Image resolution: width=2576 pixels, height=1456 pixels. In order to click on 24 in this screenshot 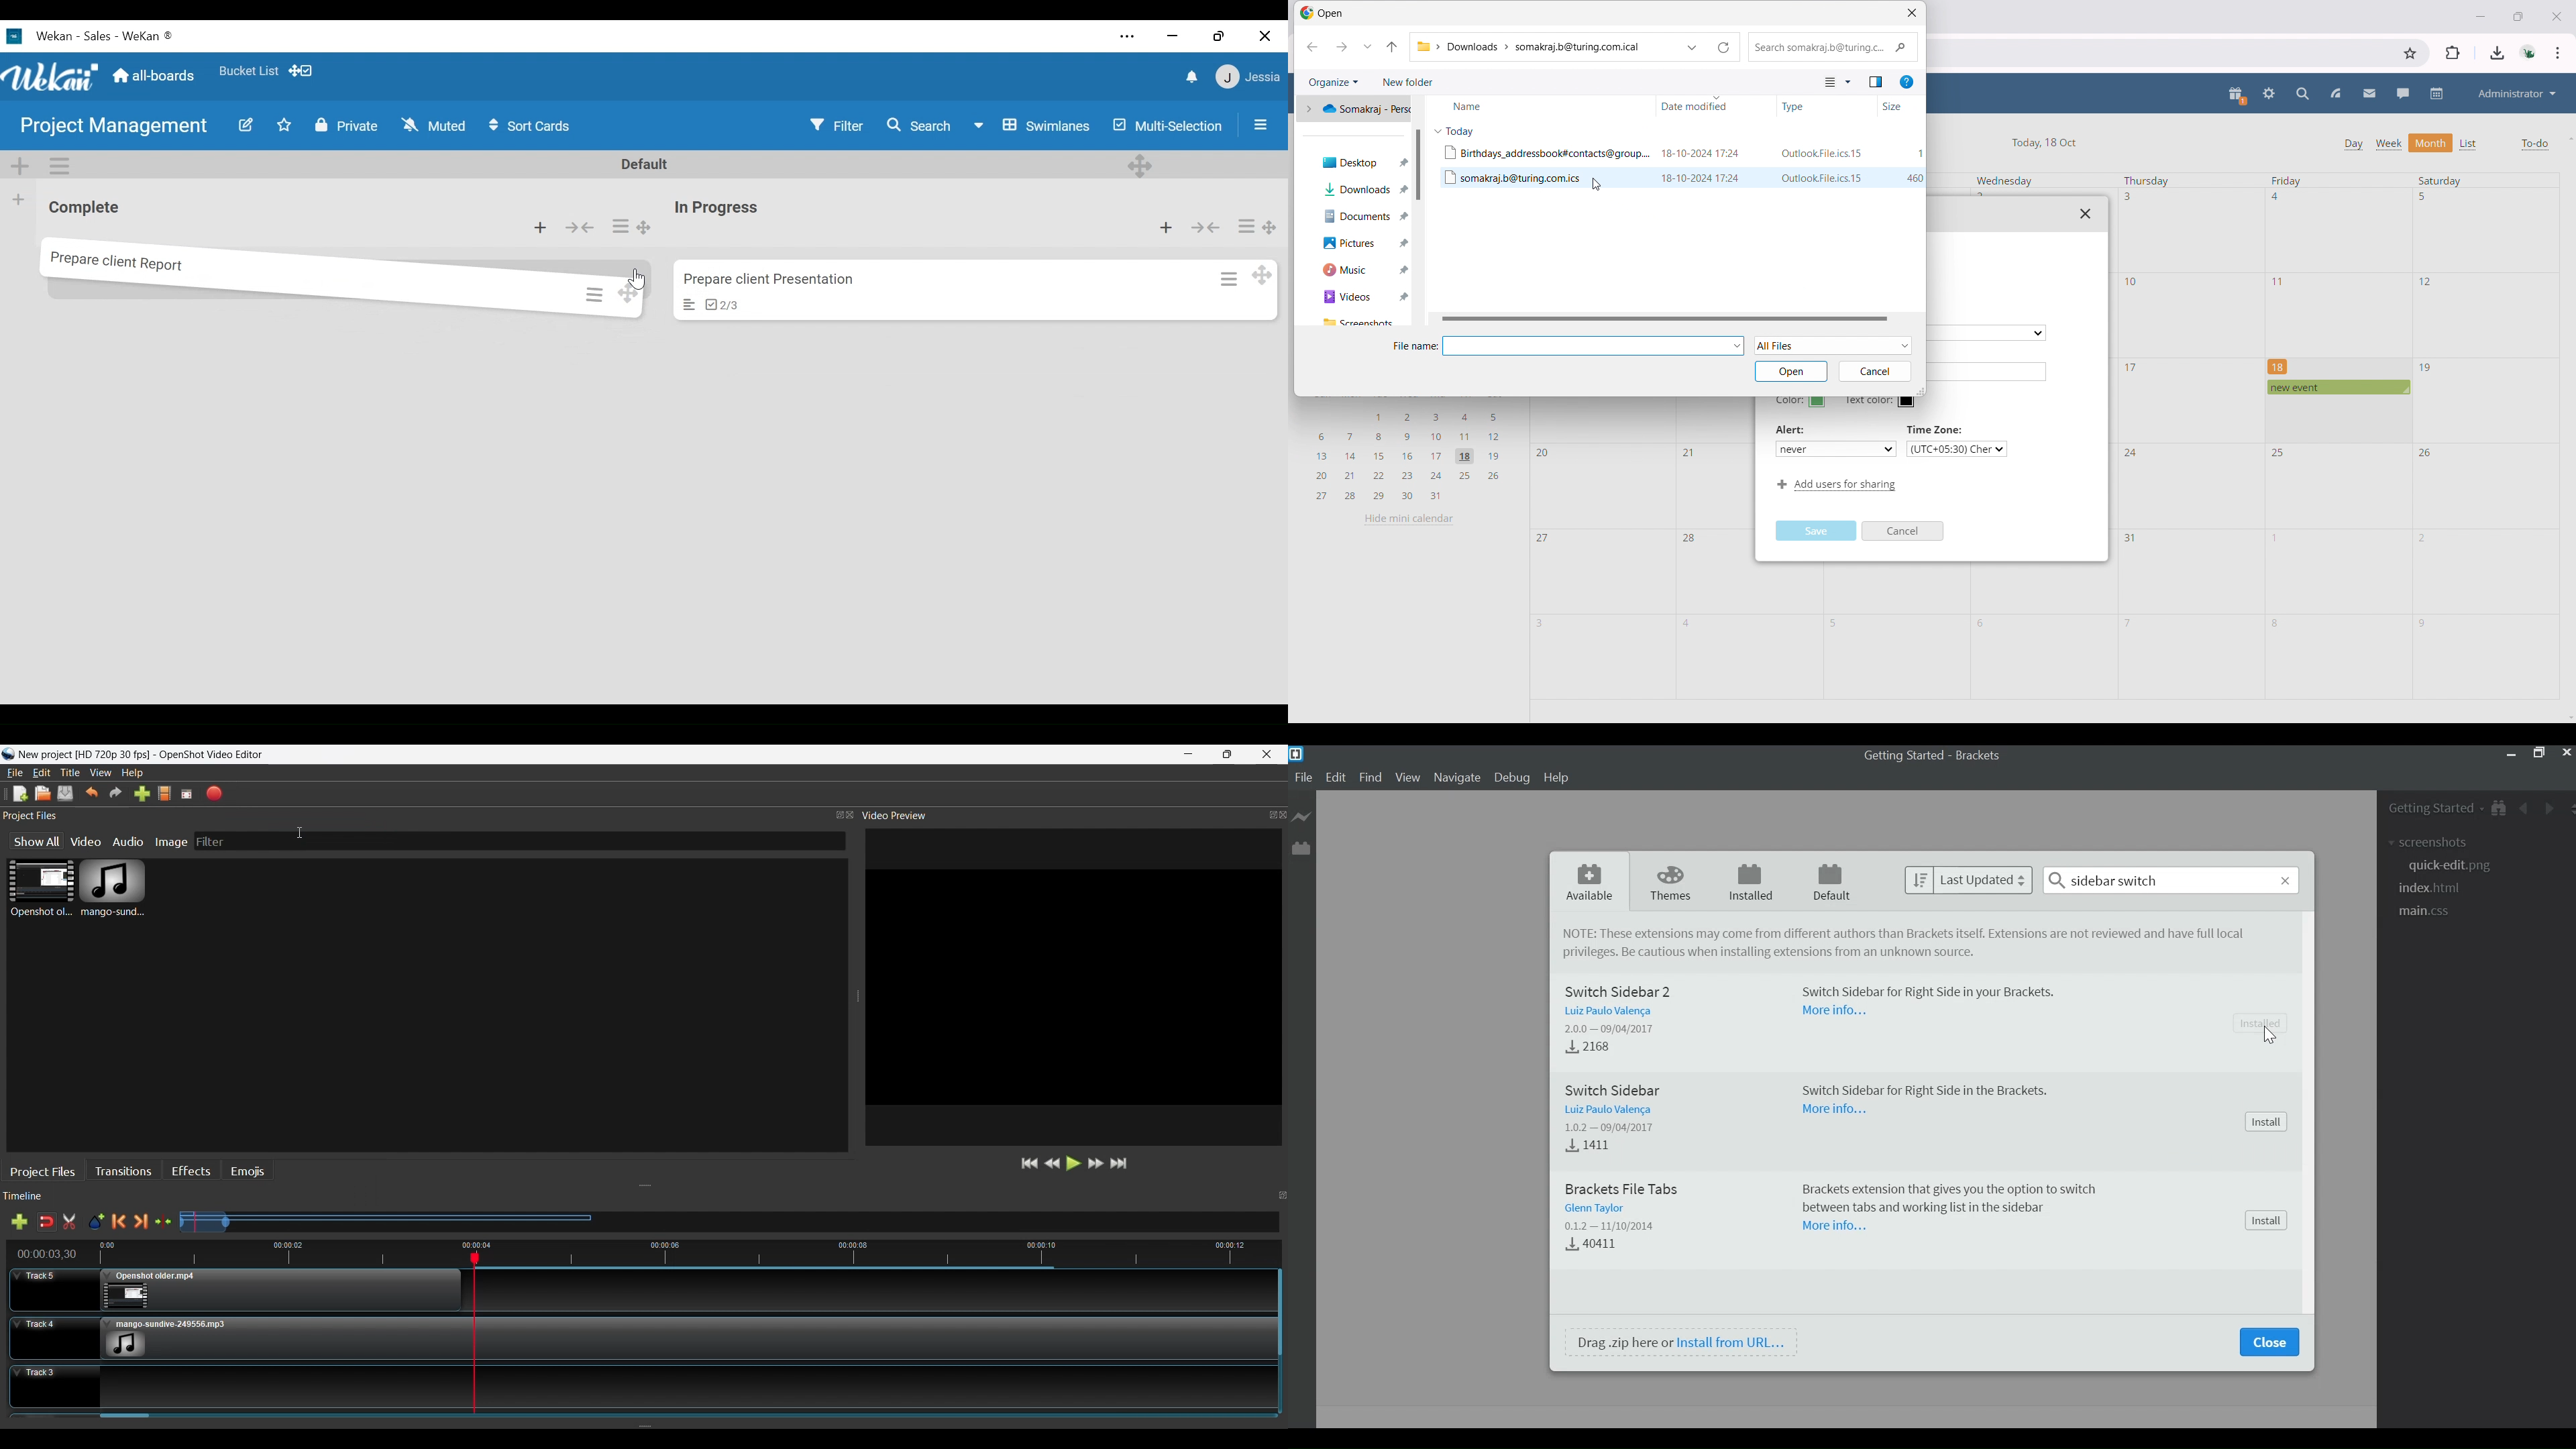, I will do `click(2131, 454)`.